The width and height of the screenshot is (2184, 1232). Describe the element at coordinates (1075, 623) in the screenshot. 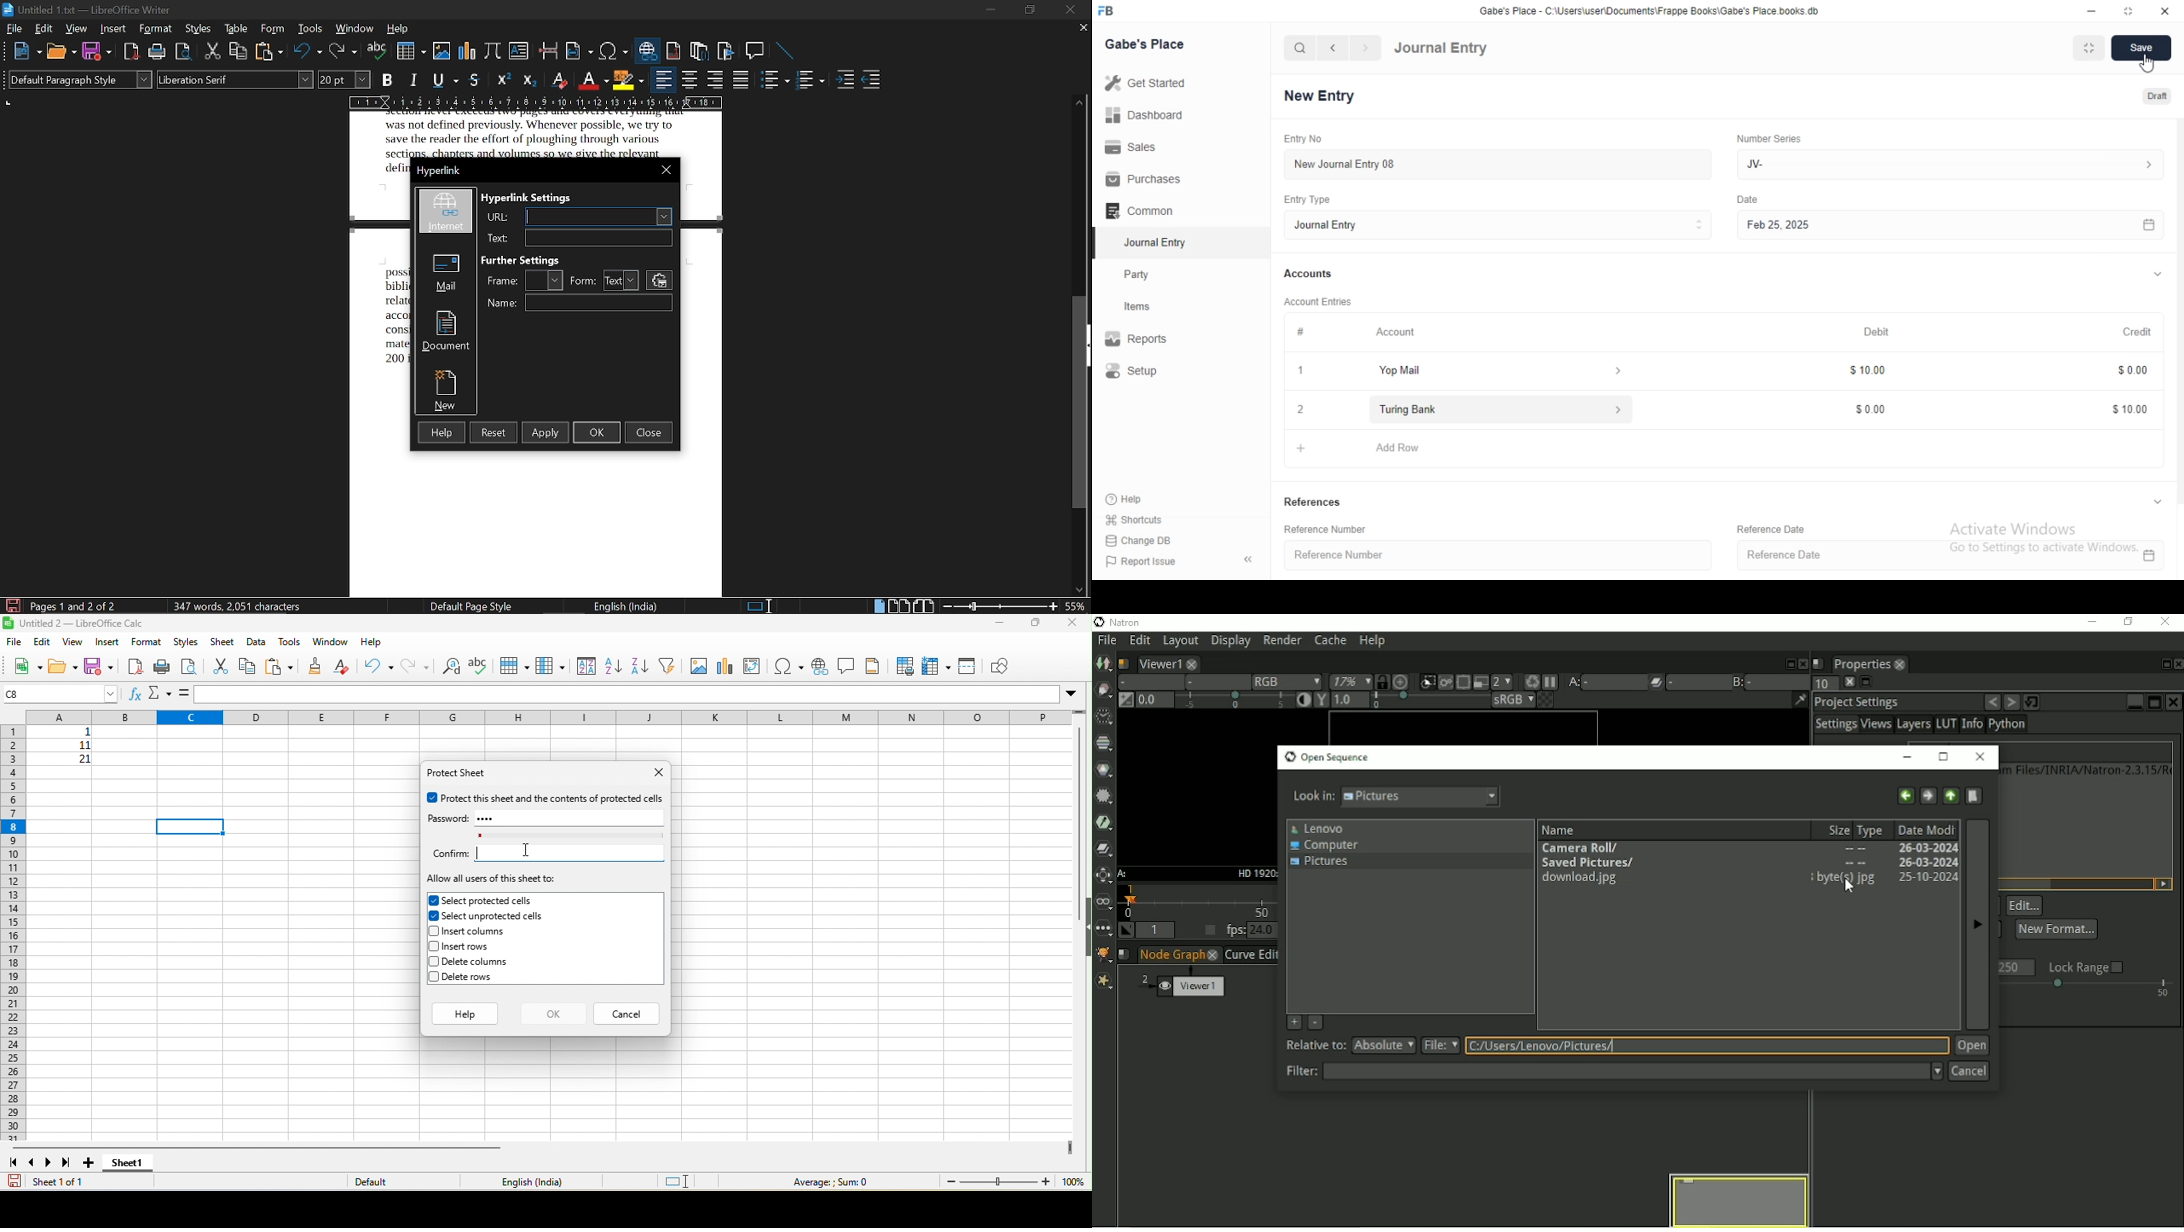

I see `close` at that location.